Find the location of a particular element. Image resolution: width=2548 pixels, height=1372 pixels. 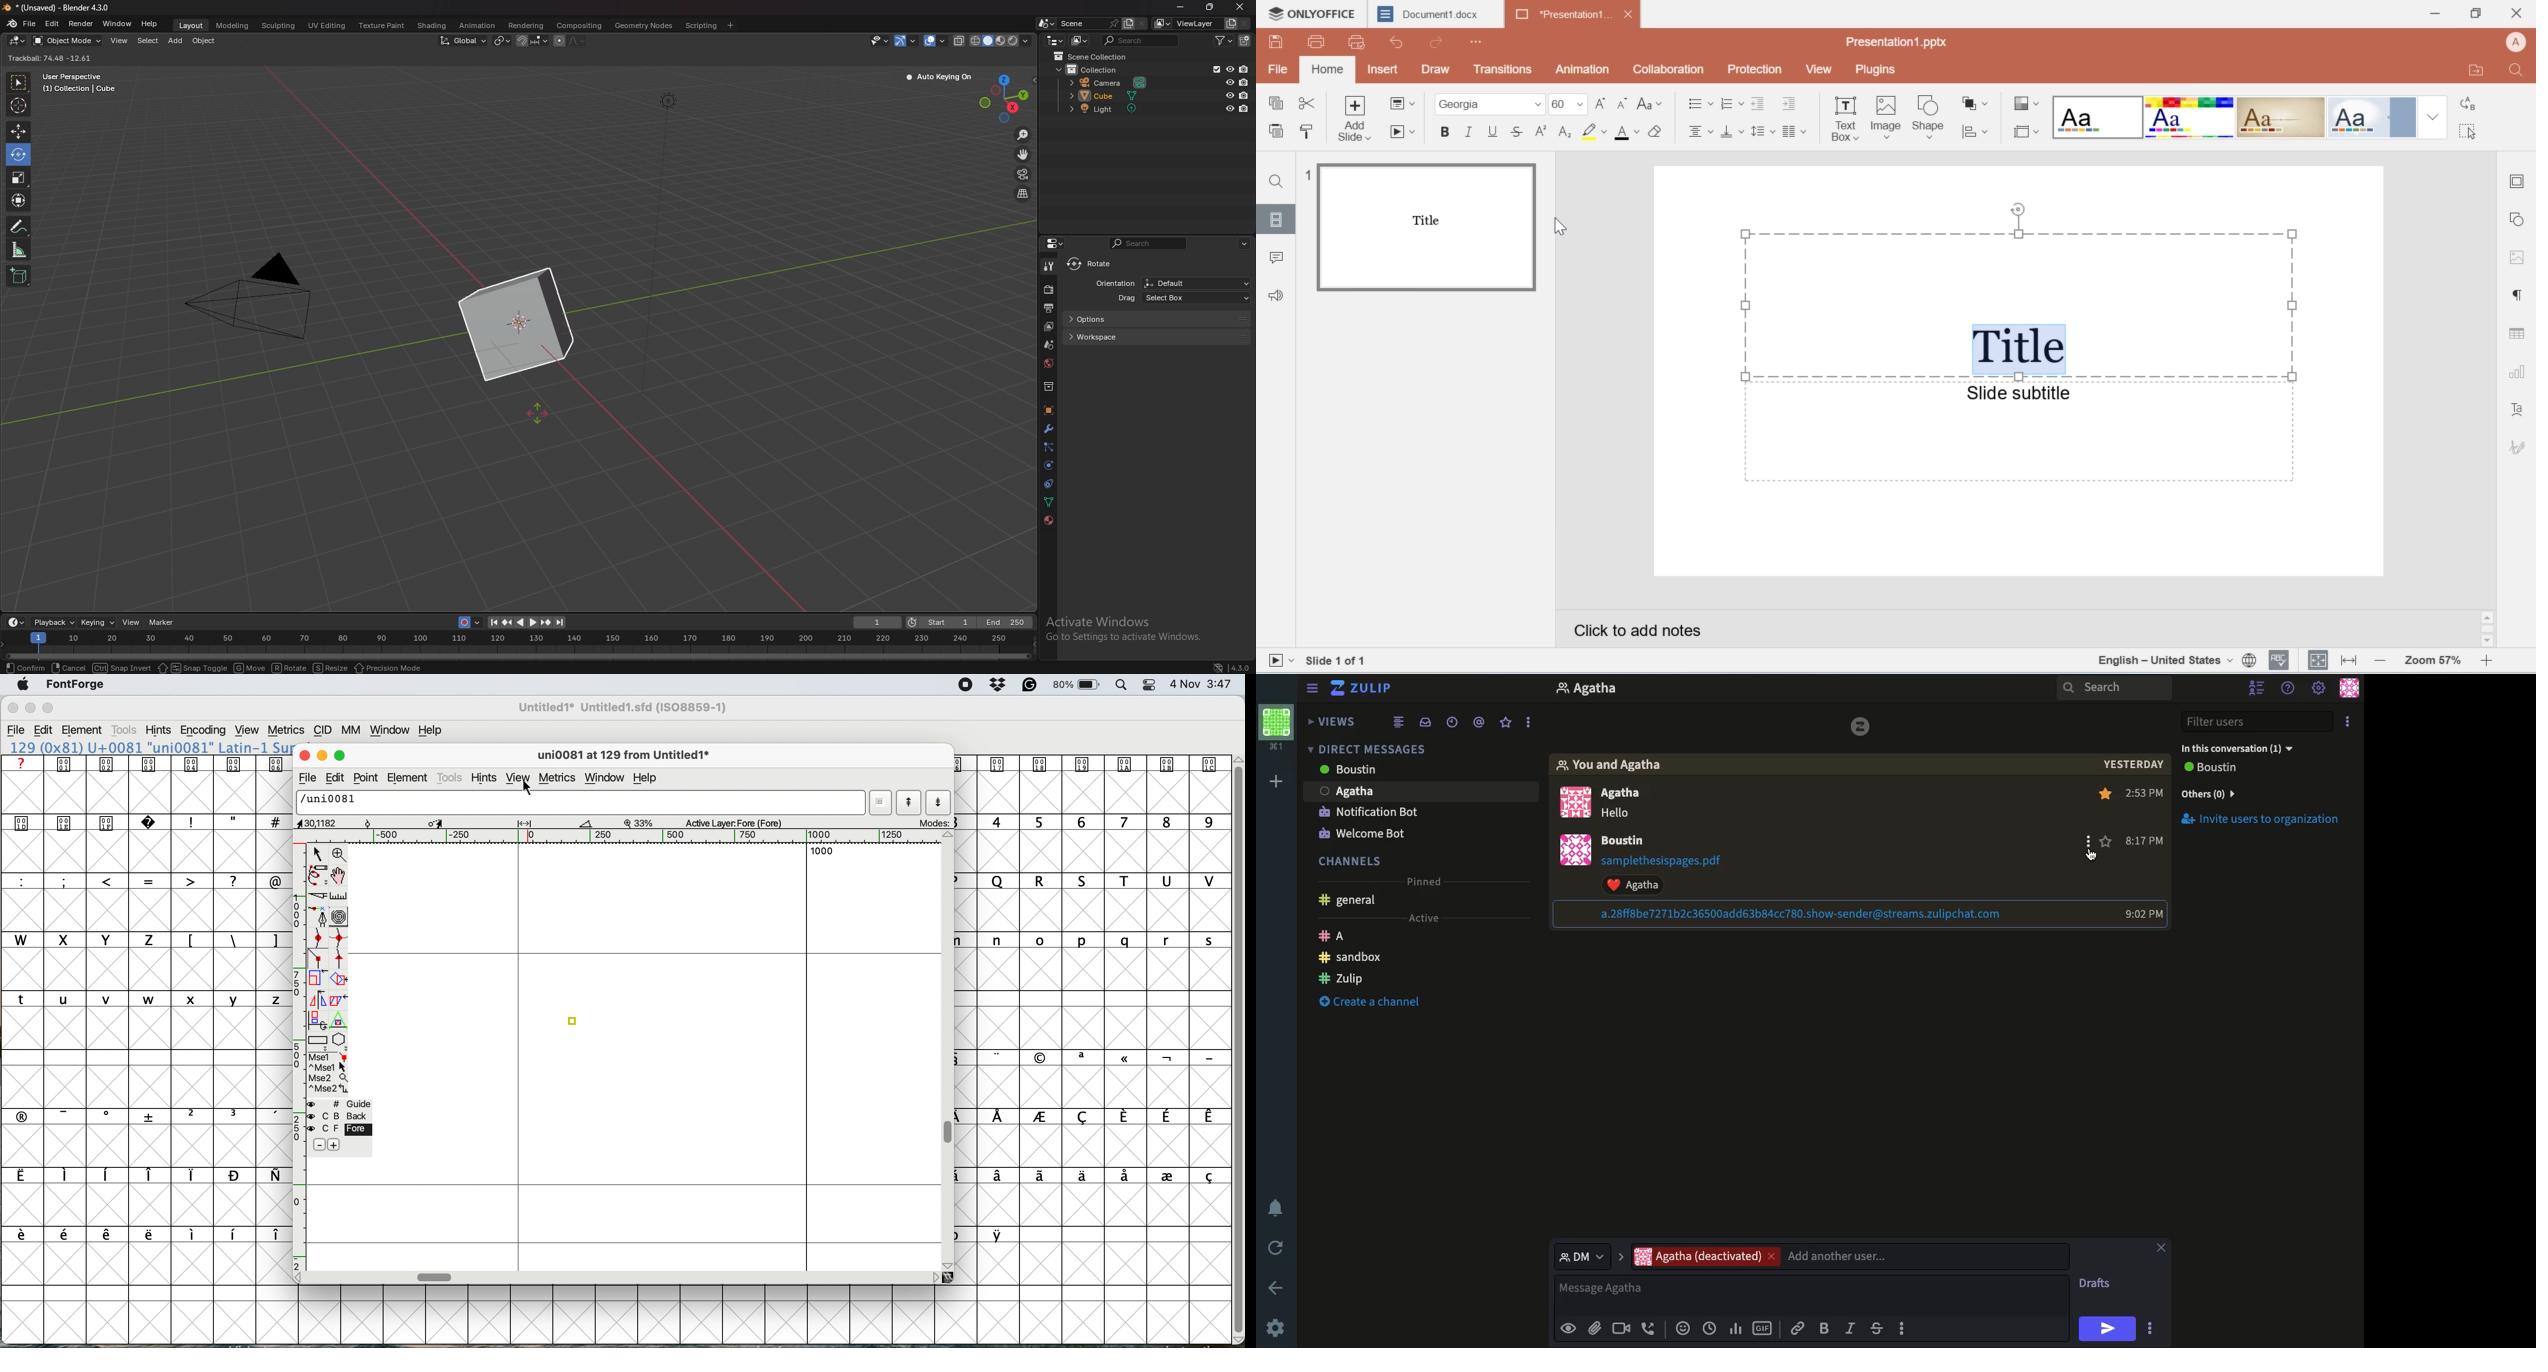

resize is located at coordinates (331, 667).